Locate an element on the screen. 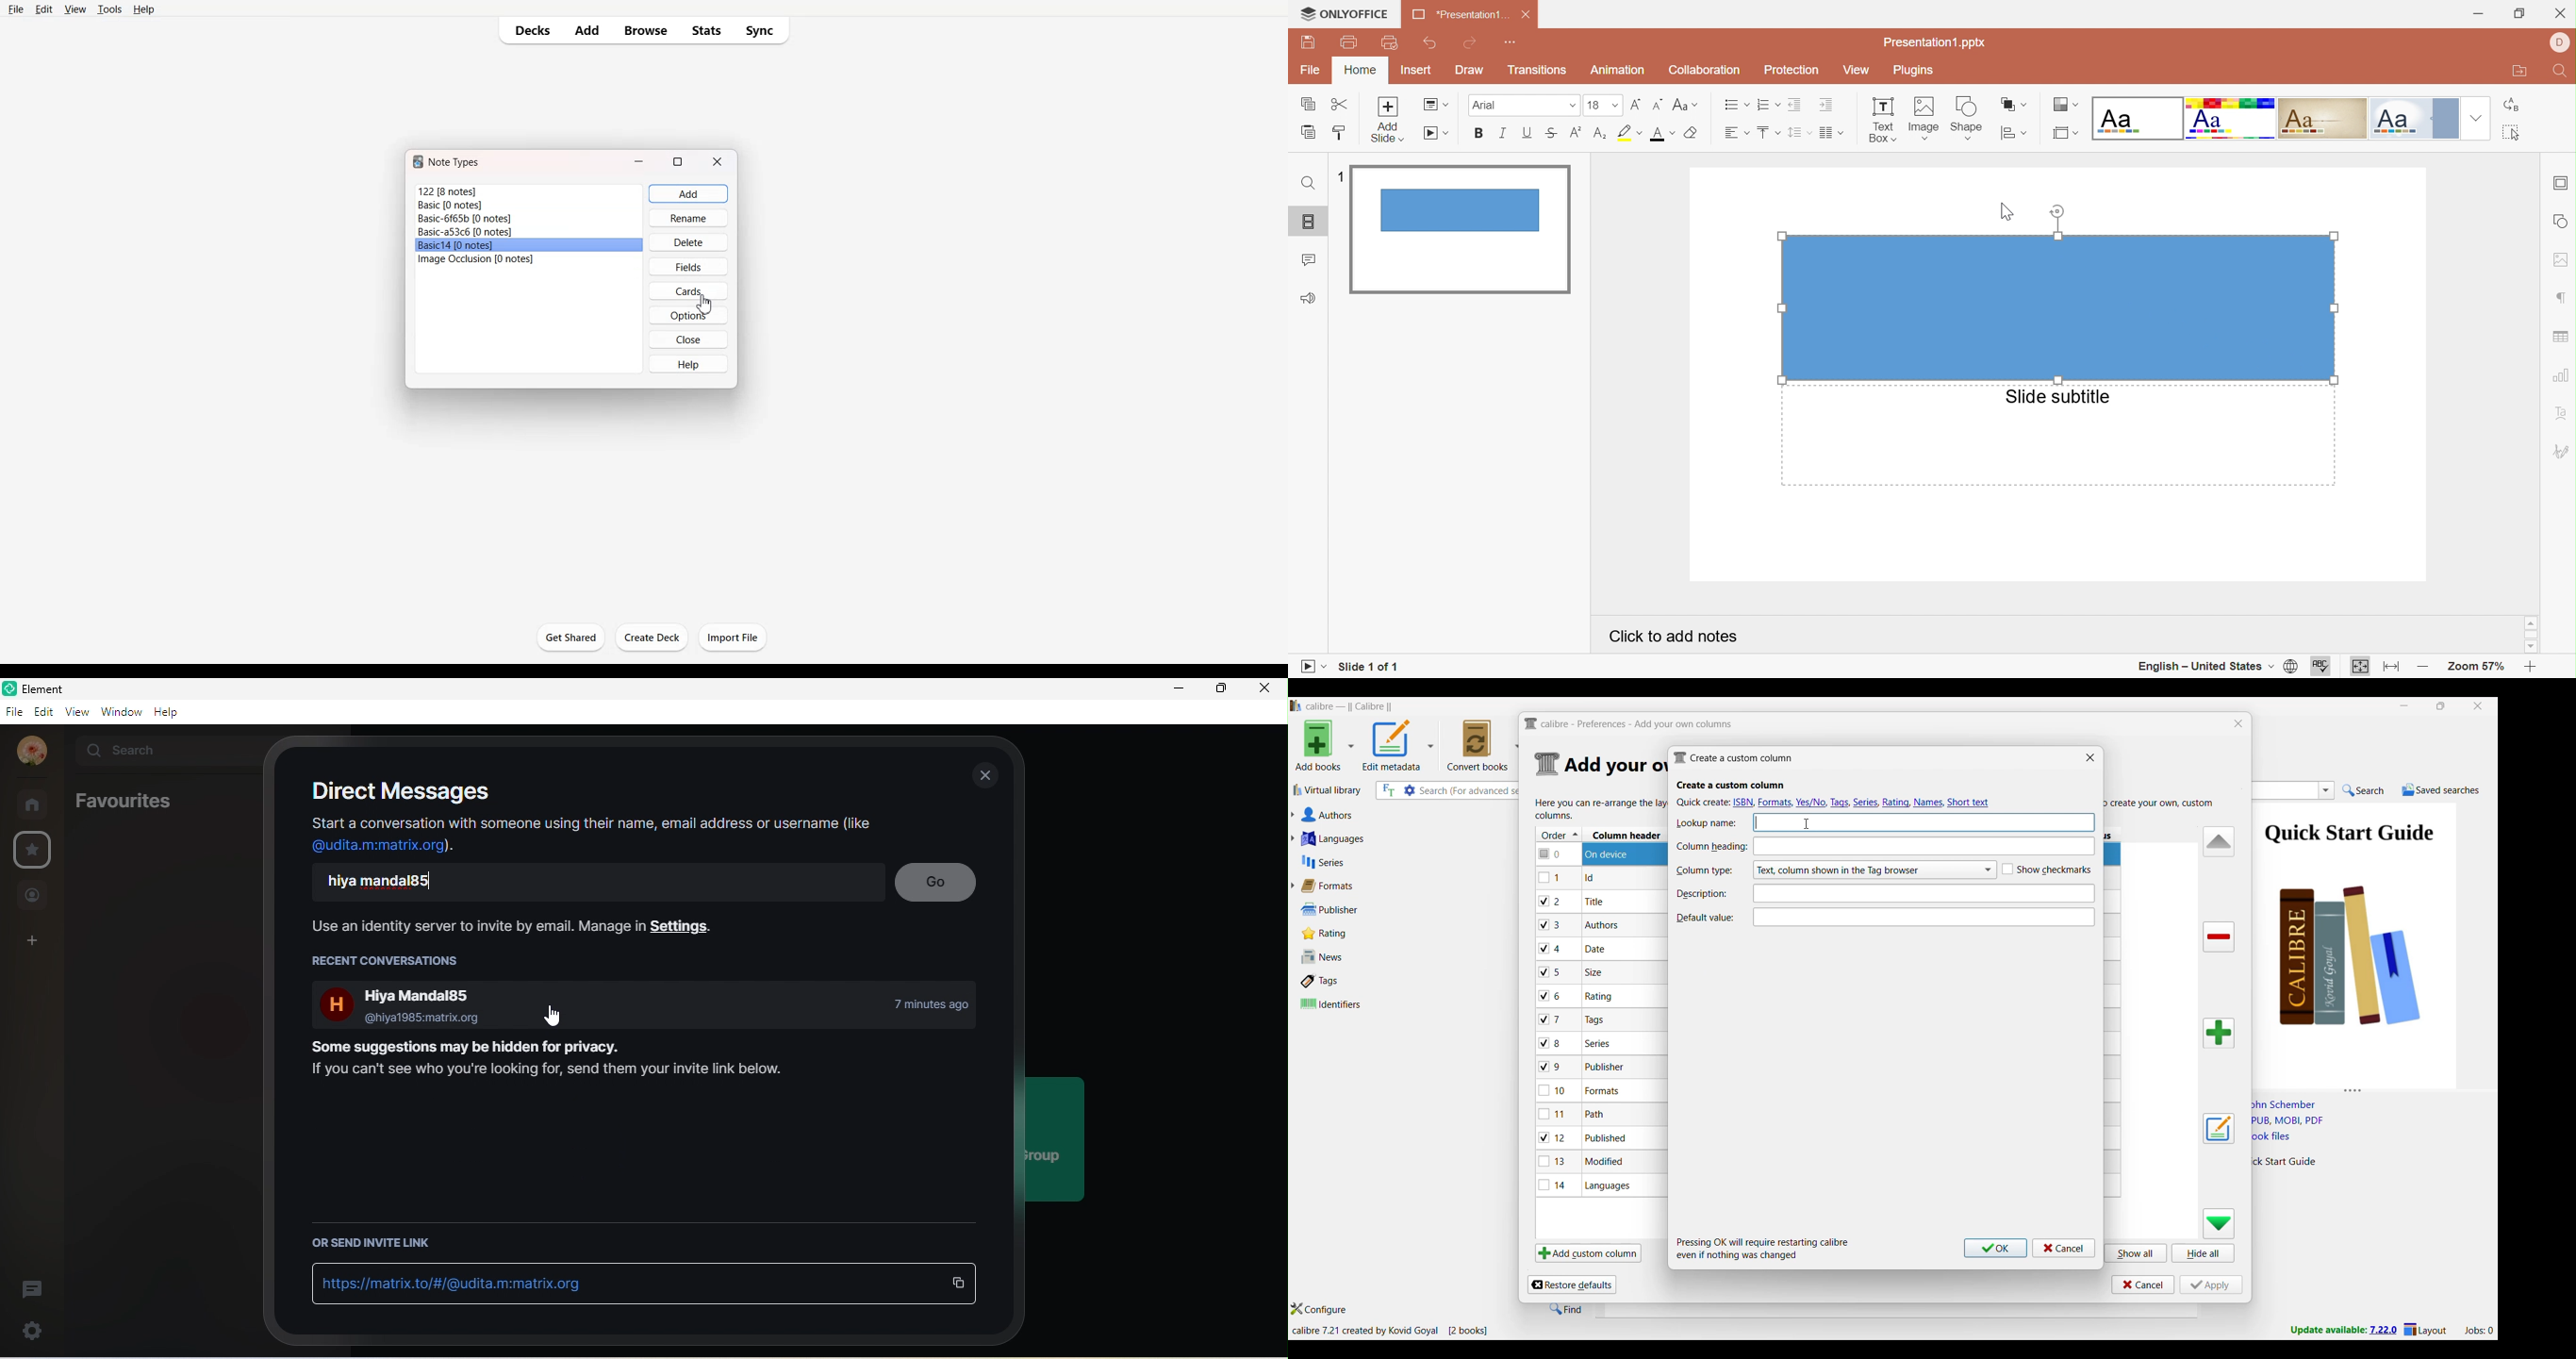 Image resolution: width=2576 pixels, height=1372 pixels. https://matrix.to/#/@udita.m:matrix.org is located at coordinates (456, 1283).